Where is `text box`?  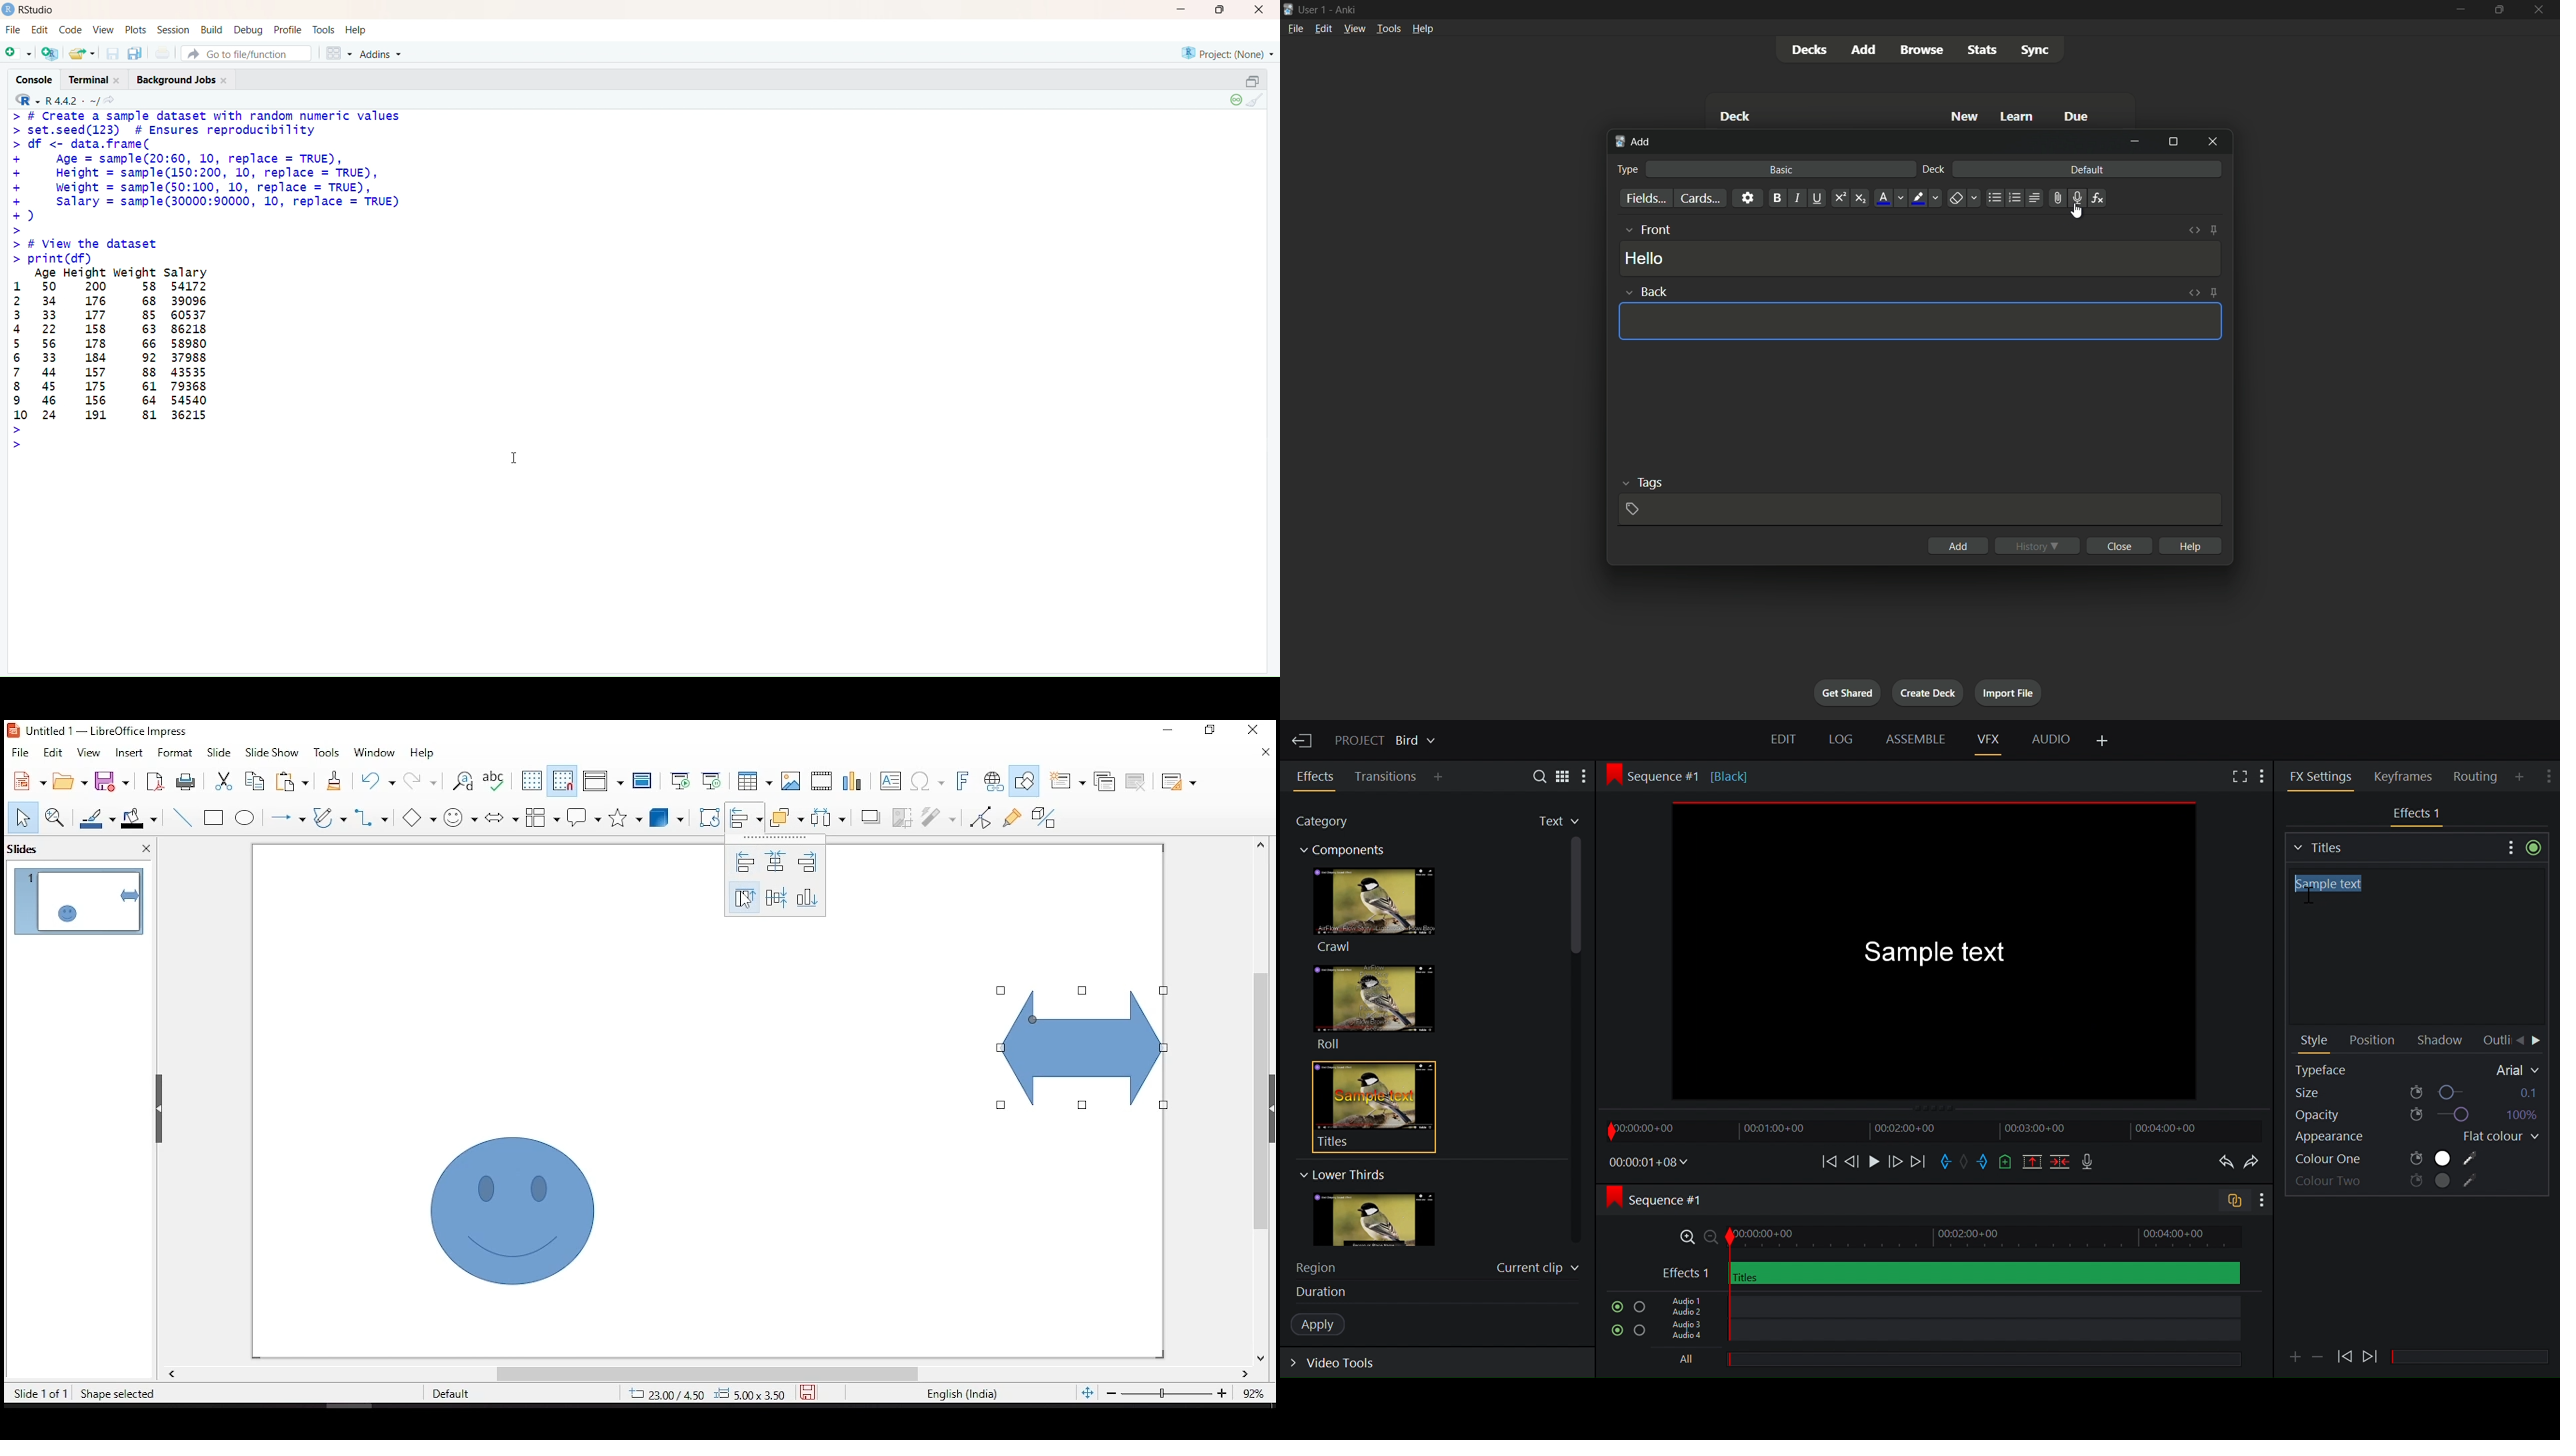
text box is located at coordinates (893, 783).